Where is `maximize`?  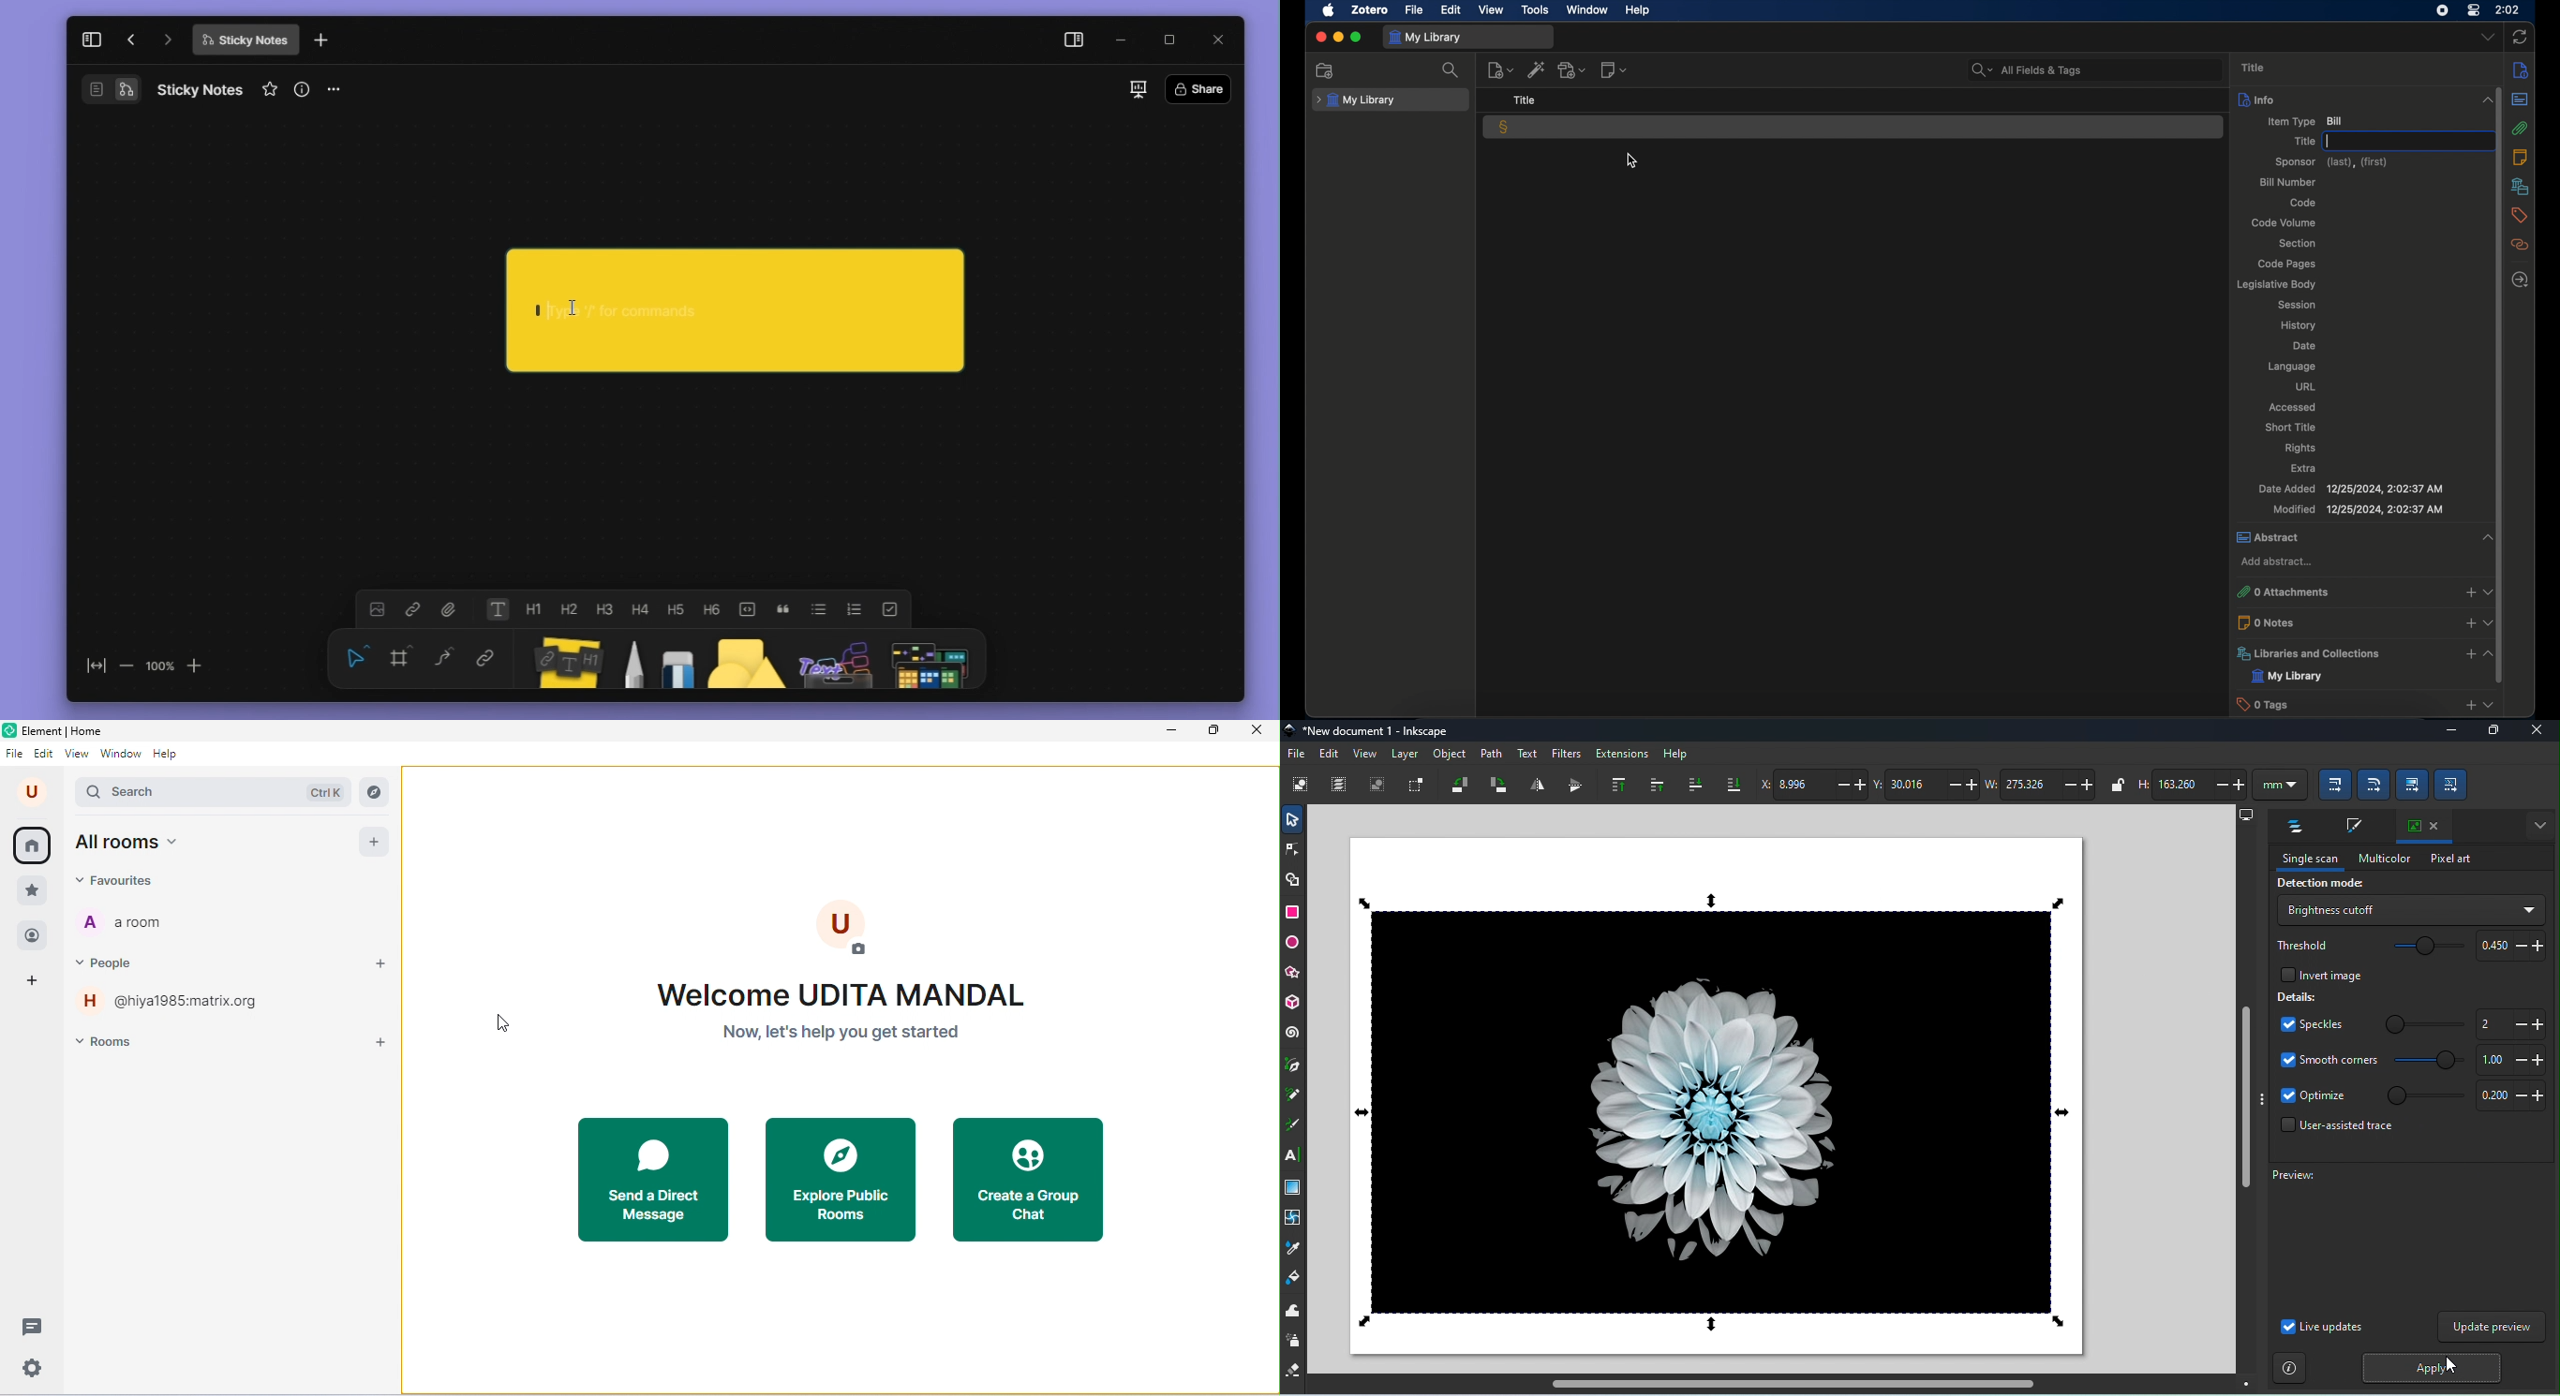
maximize is located at coordinates (1357, 37).